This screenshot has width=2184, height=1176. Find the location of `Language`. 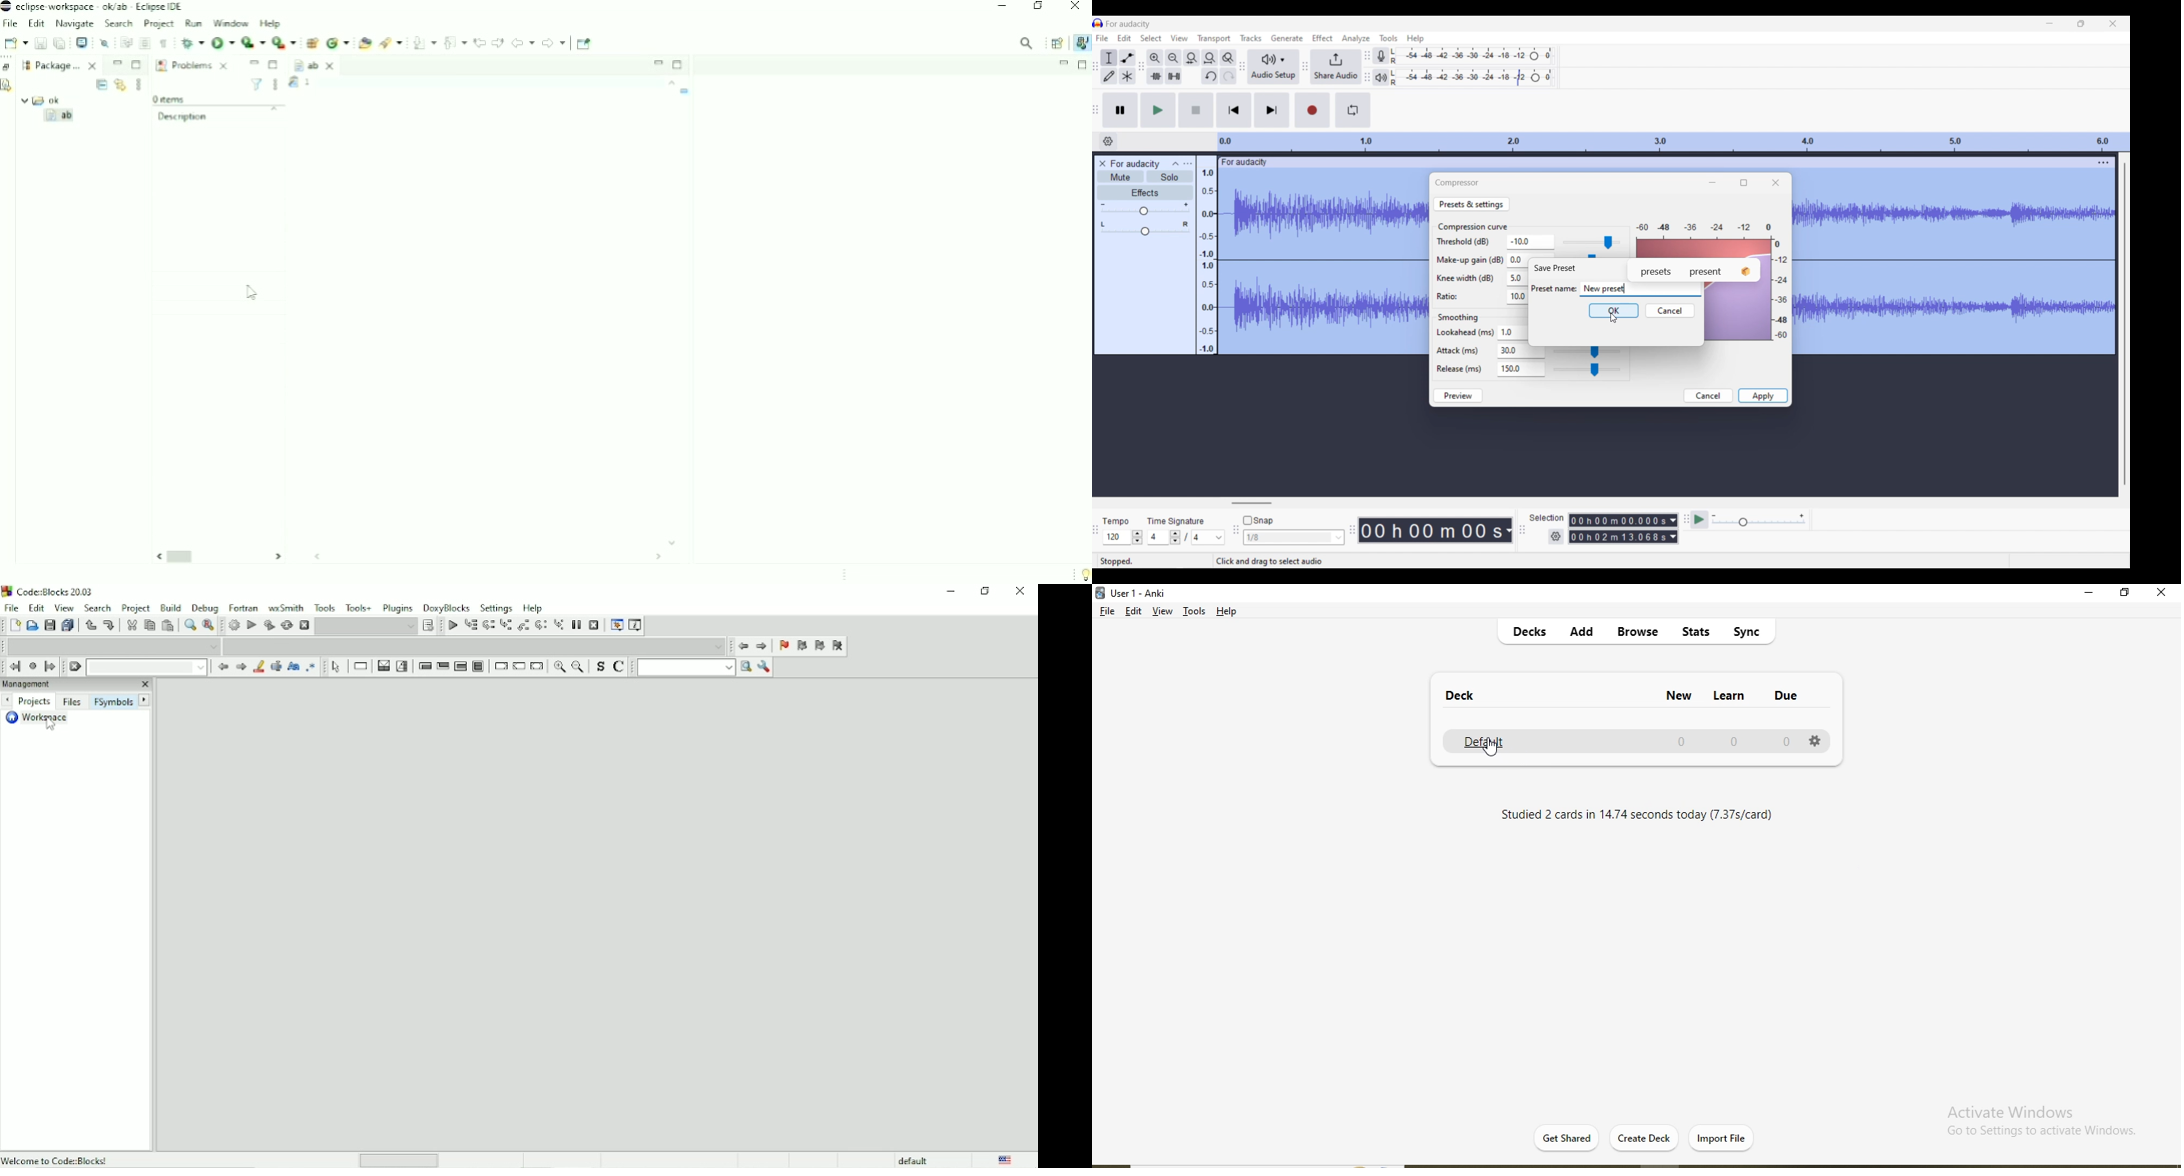

Language is located at coordinates (1005, 1159).